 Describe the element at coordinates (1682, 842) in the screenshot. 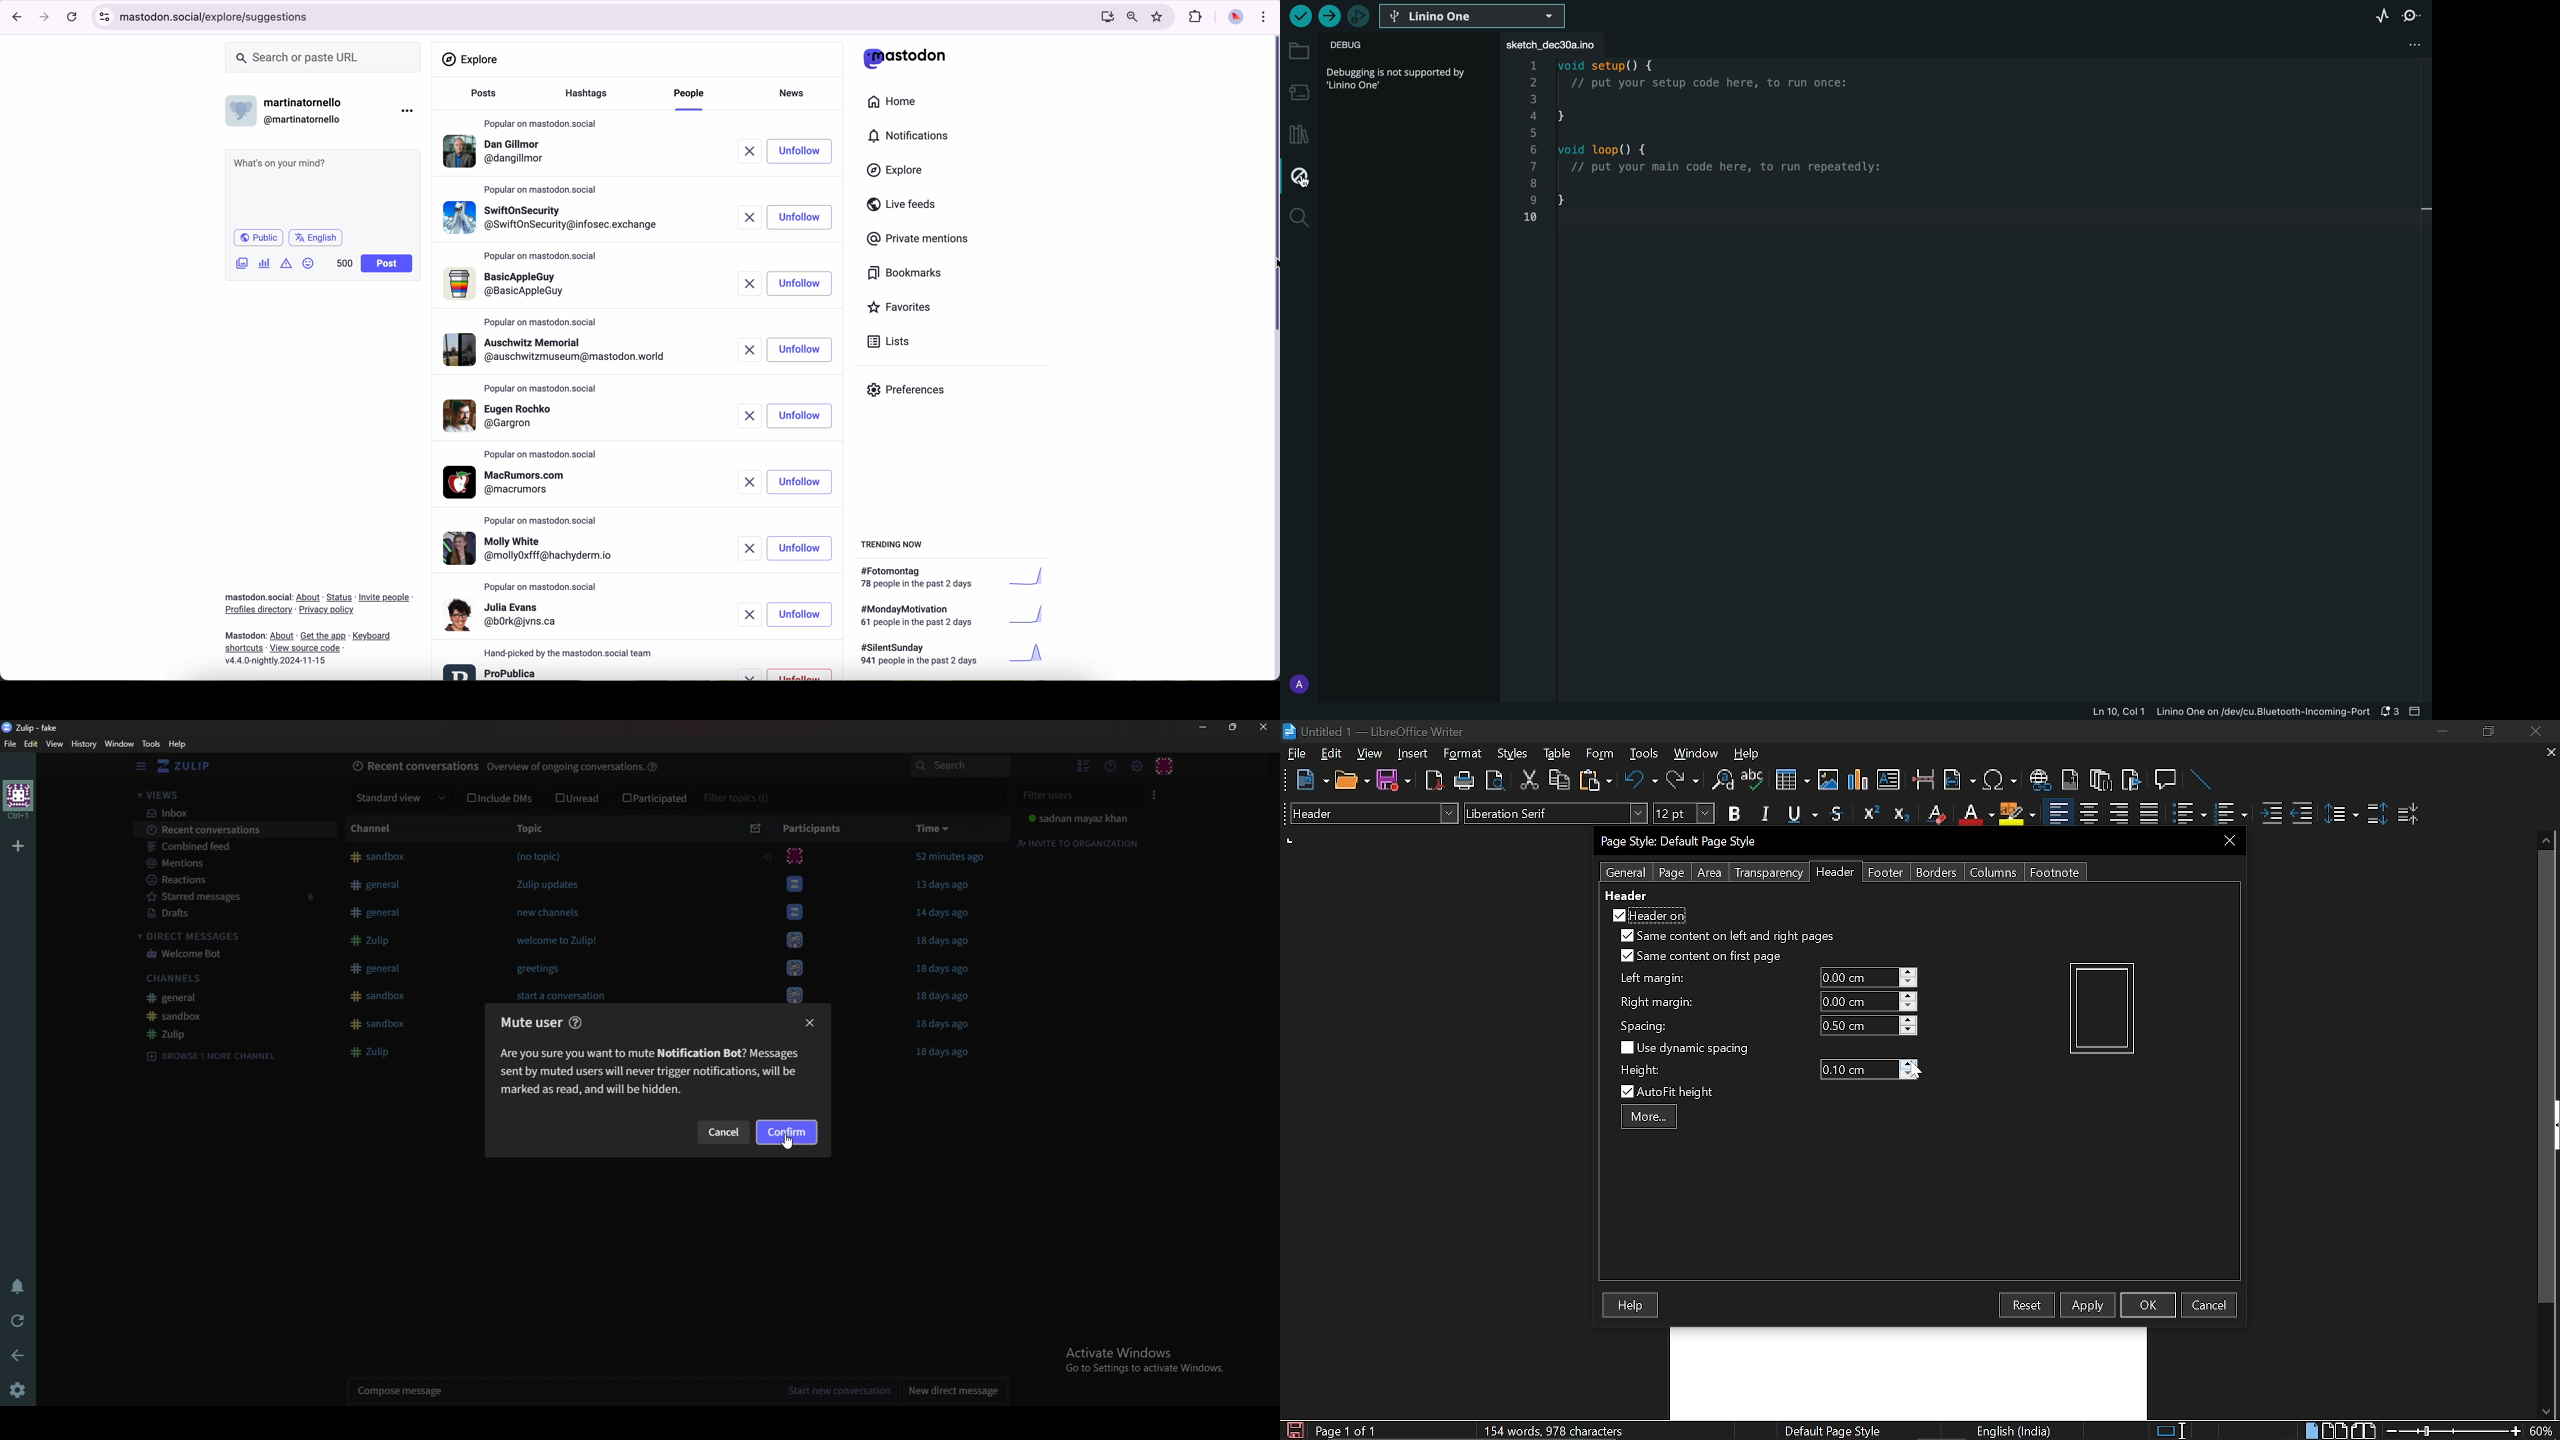

I see `Current window` at that location.